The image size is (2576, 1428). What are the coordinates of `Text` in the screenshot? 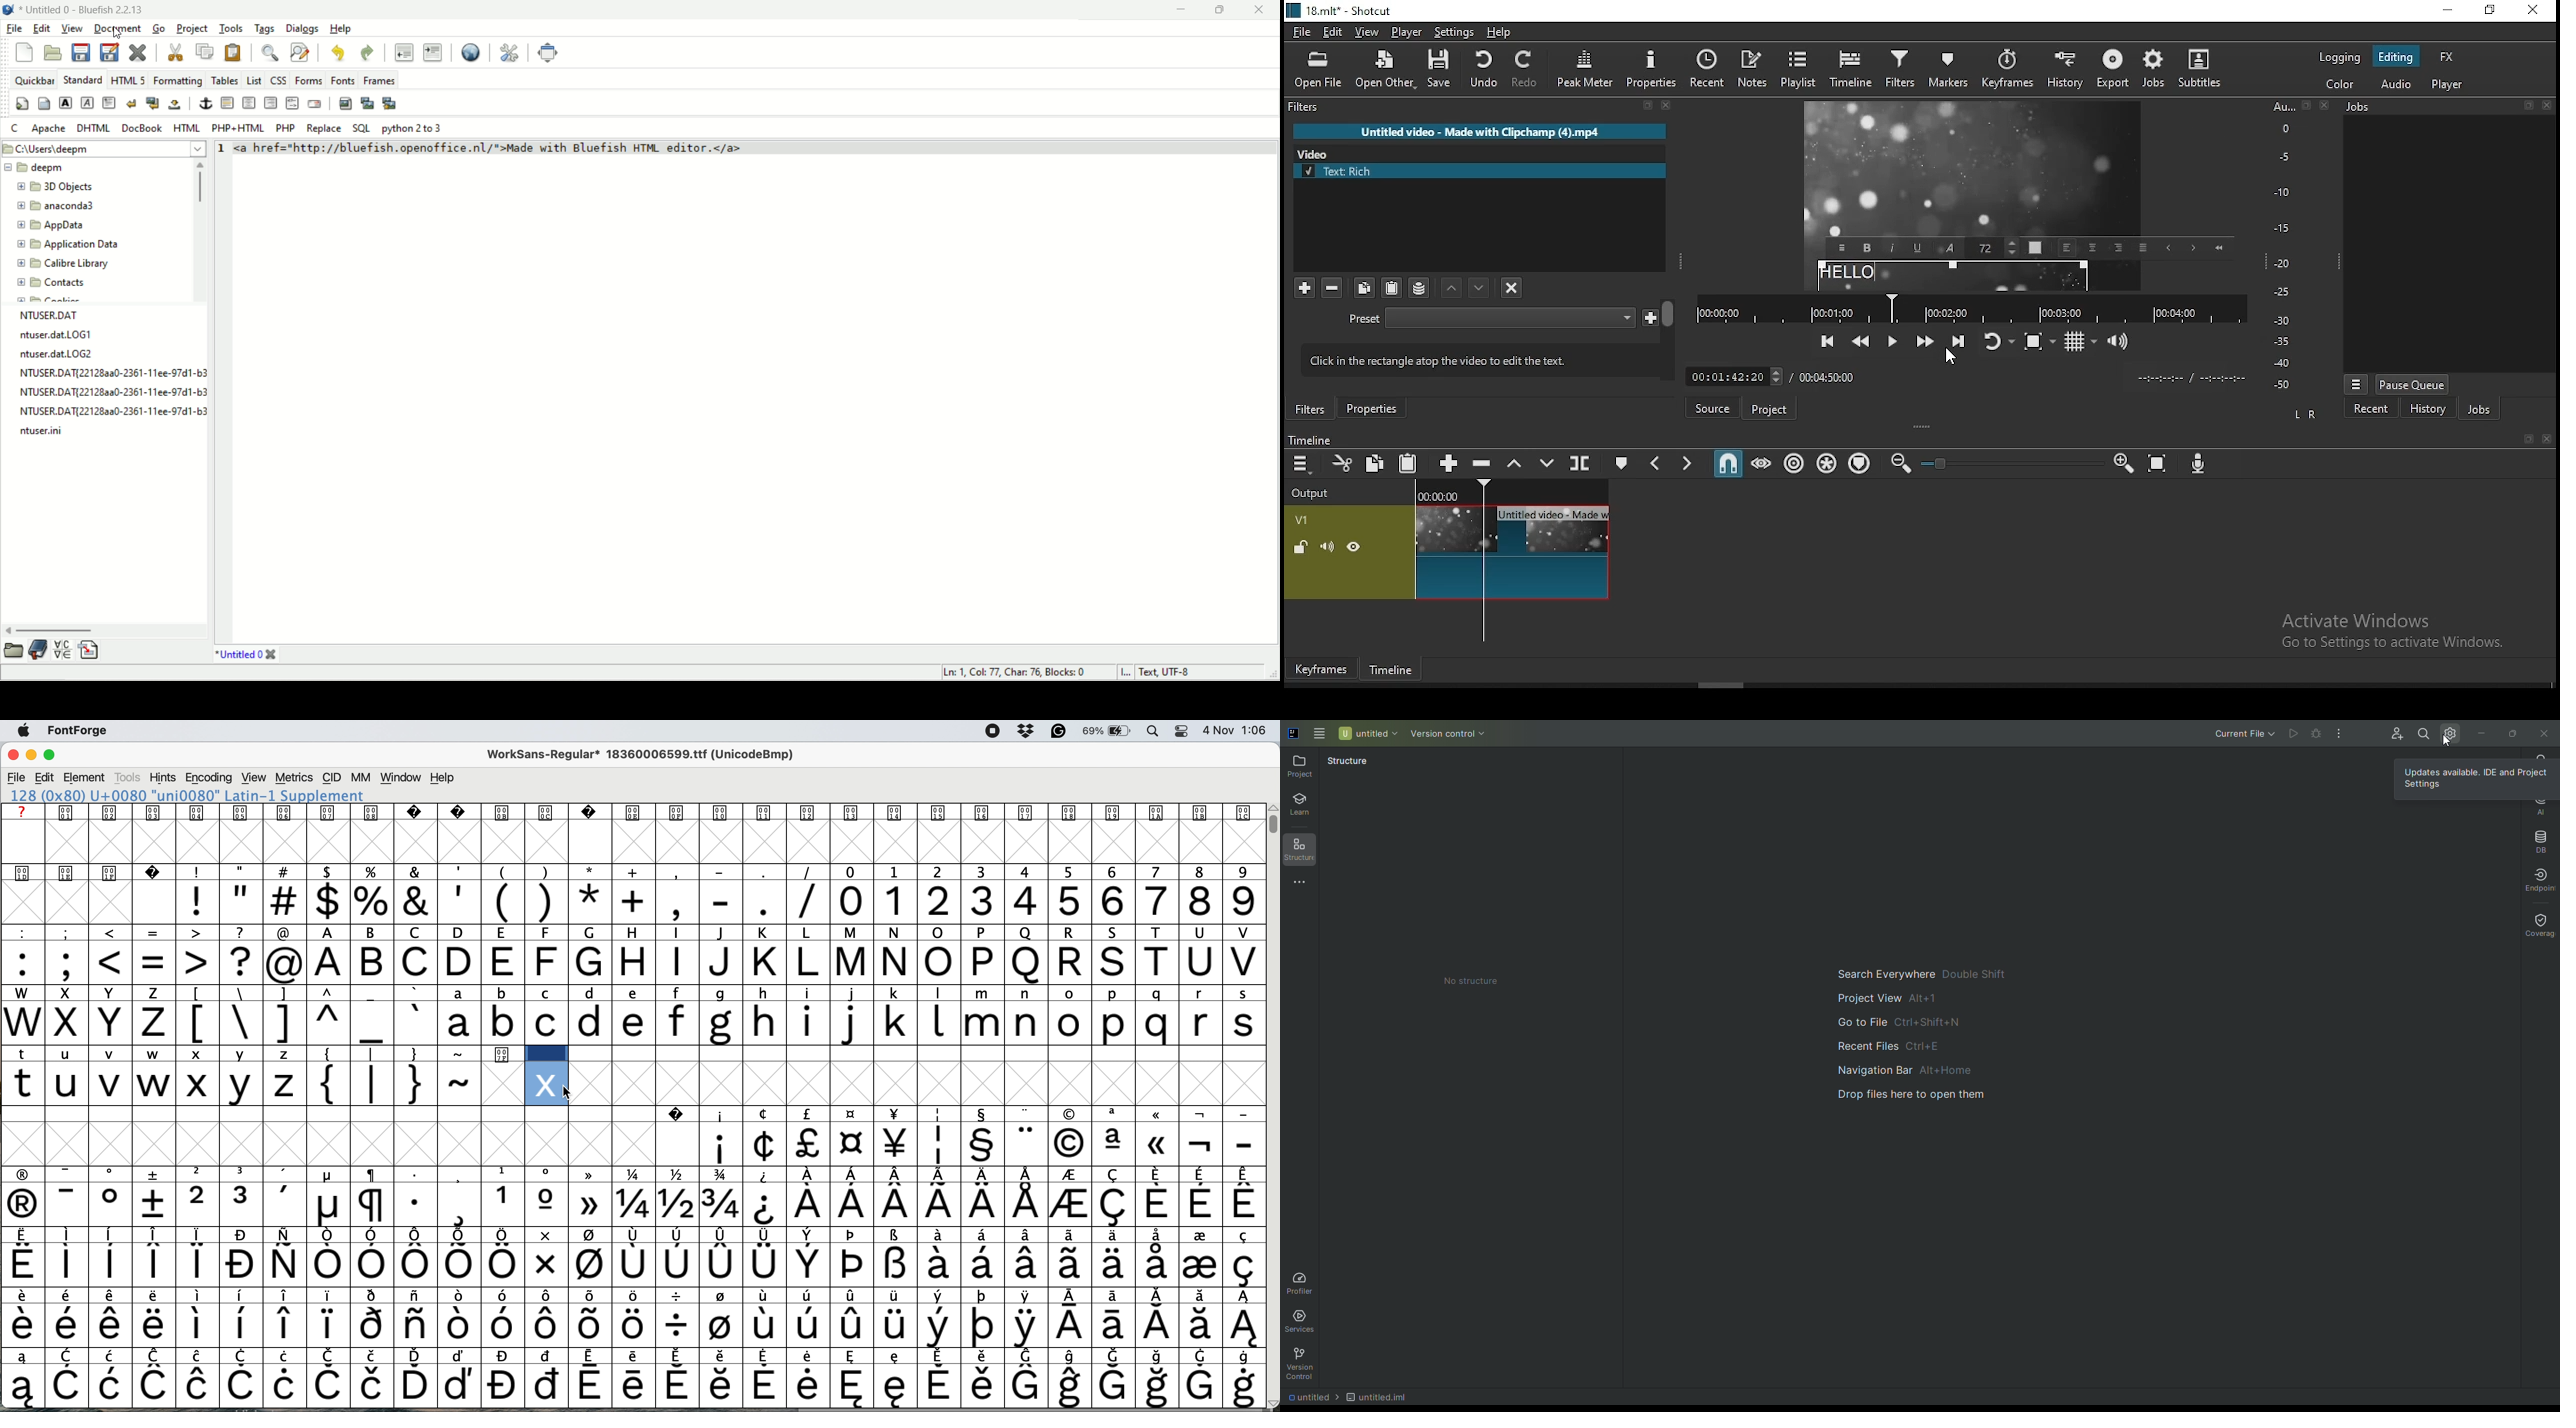 It's located at (1470, 980).